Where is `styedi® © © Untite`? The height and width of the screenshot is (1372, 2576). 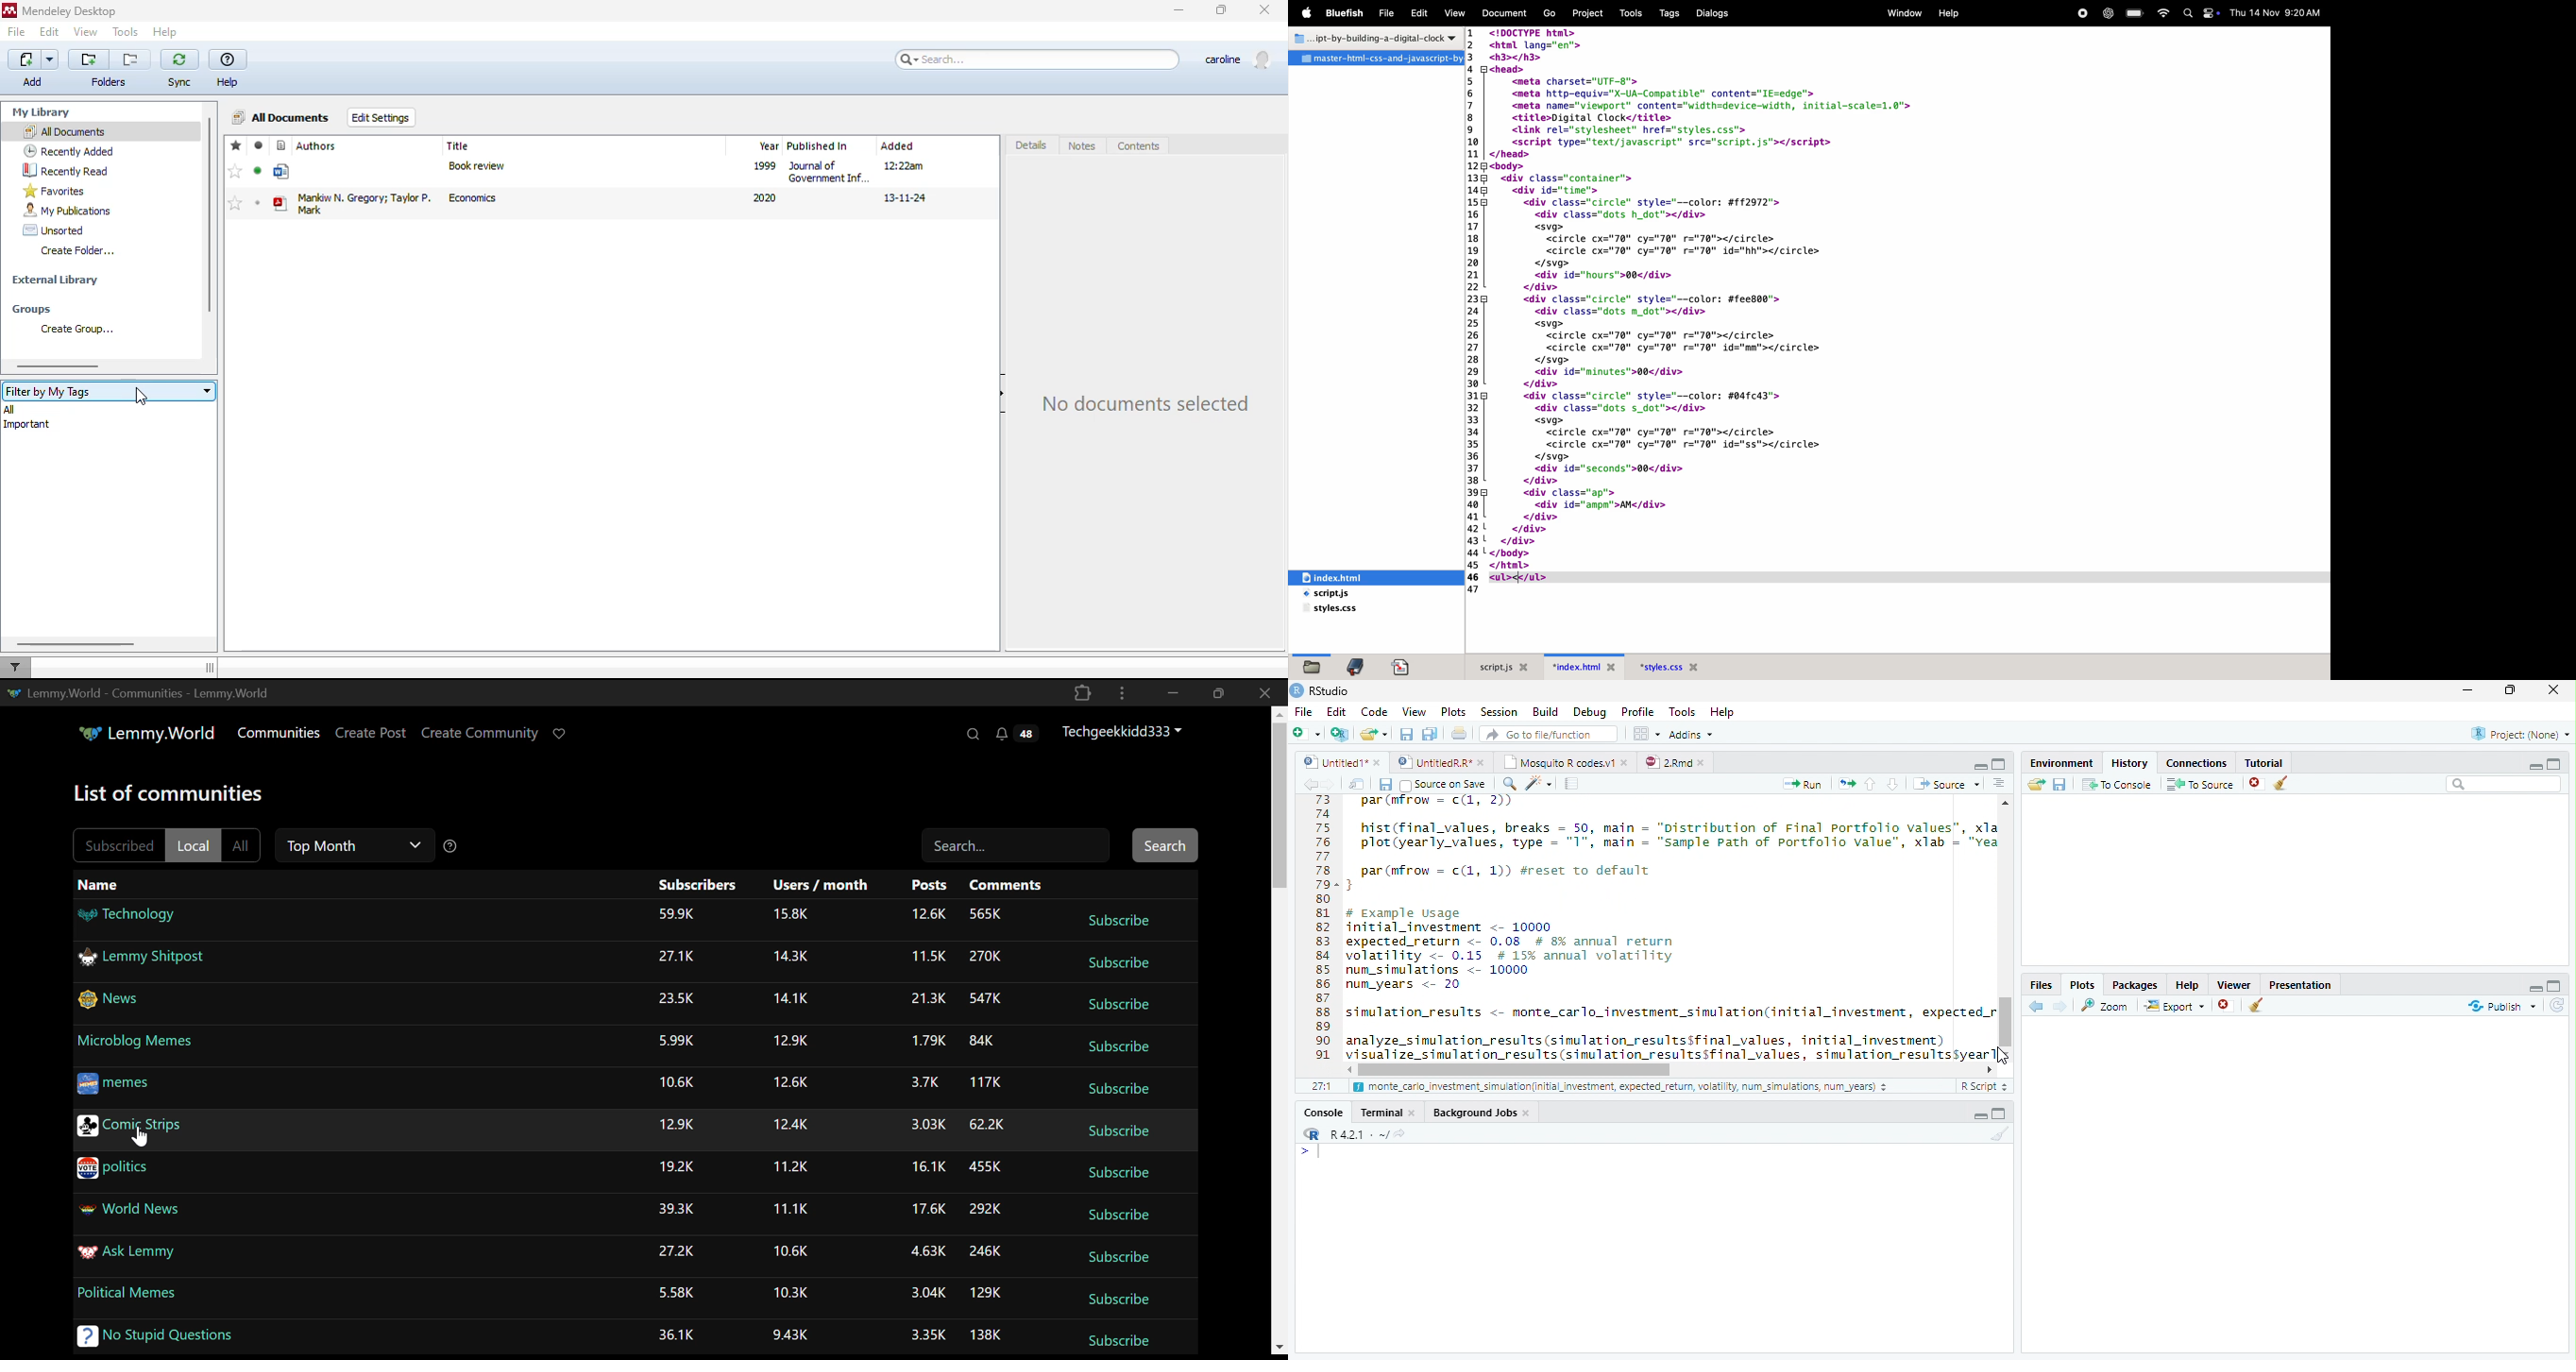
styedi® © © Untite is located at coordinates (1441, 762).